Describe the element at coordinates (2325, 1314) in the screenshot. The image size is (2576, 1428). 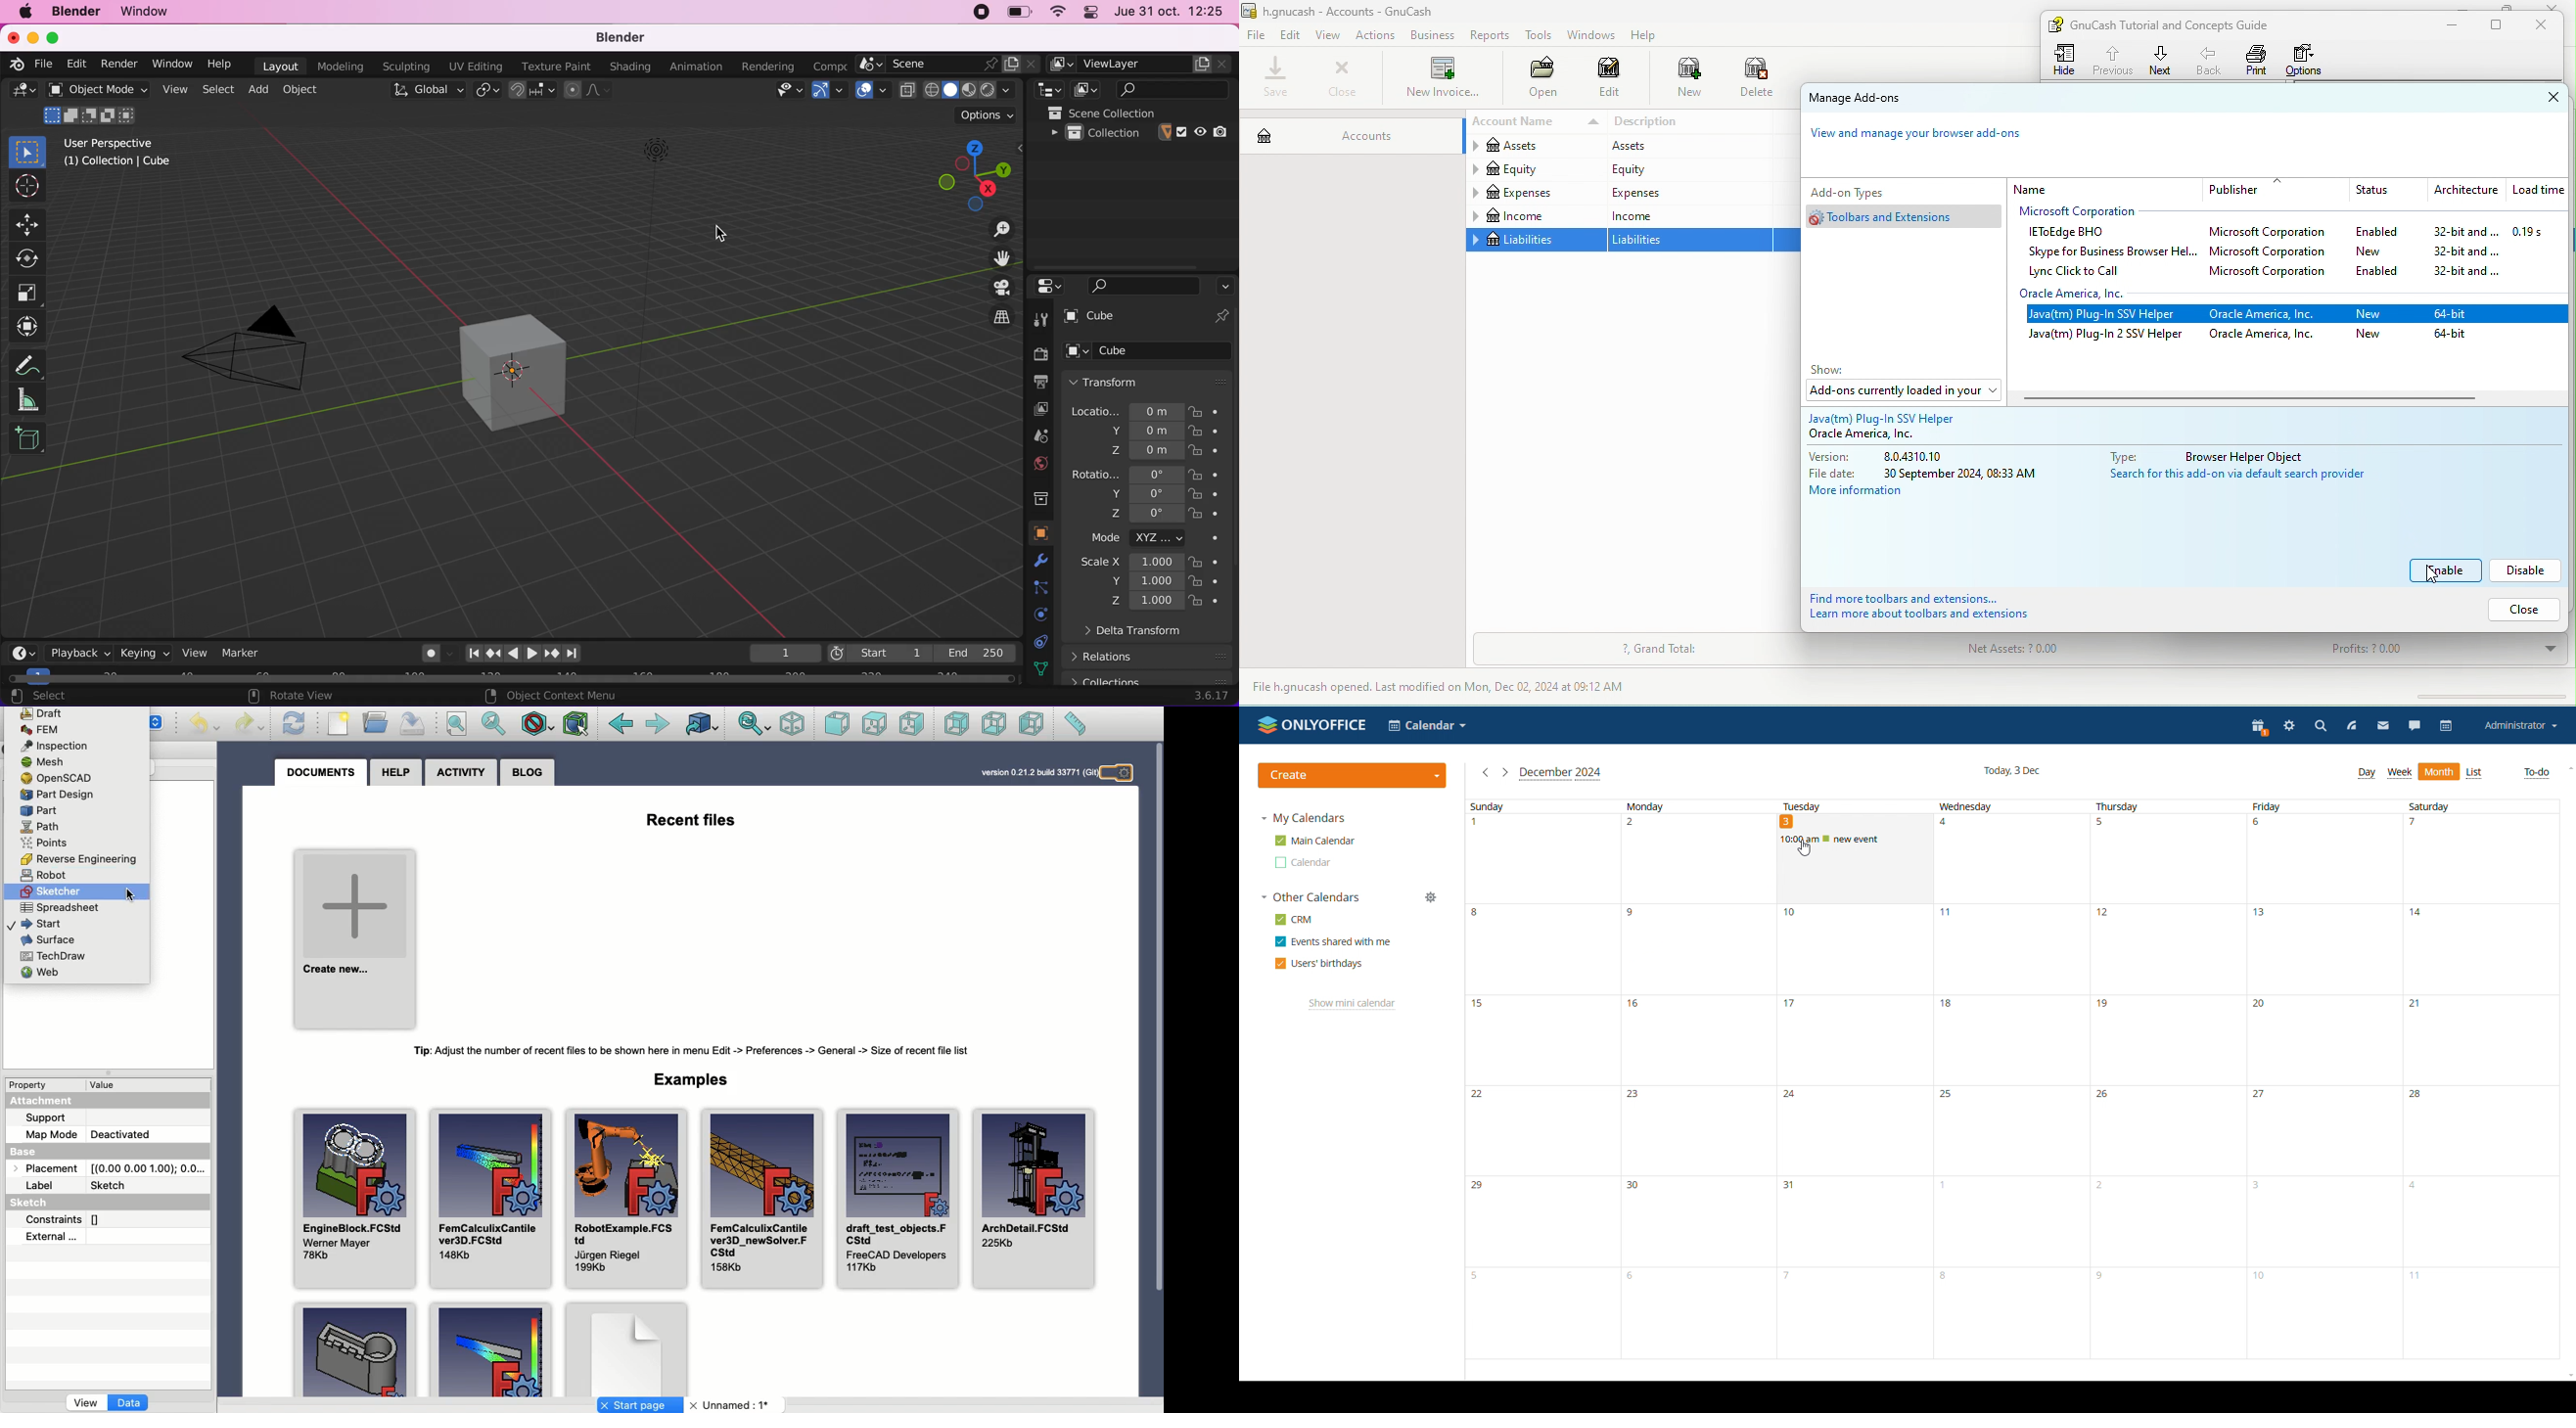
I see `10` at that location.